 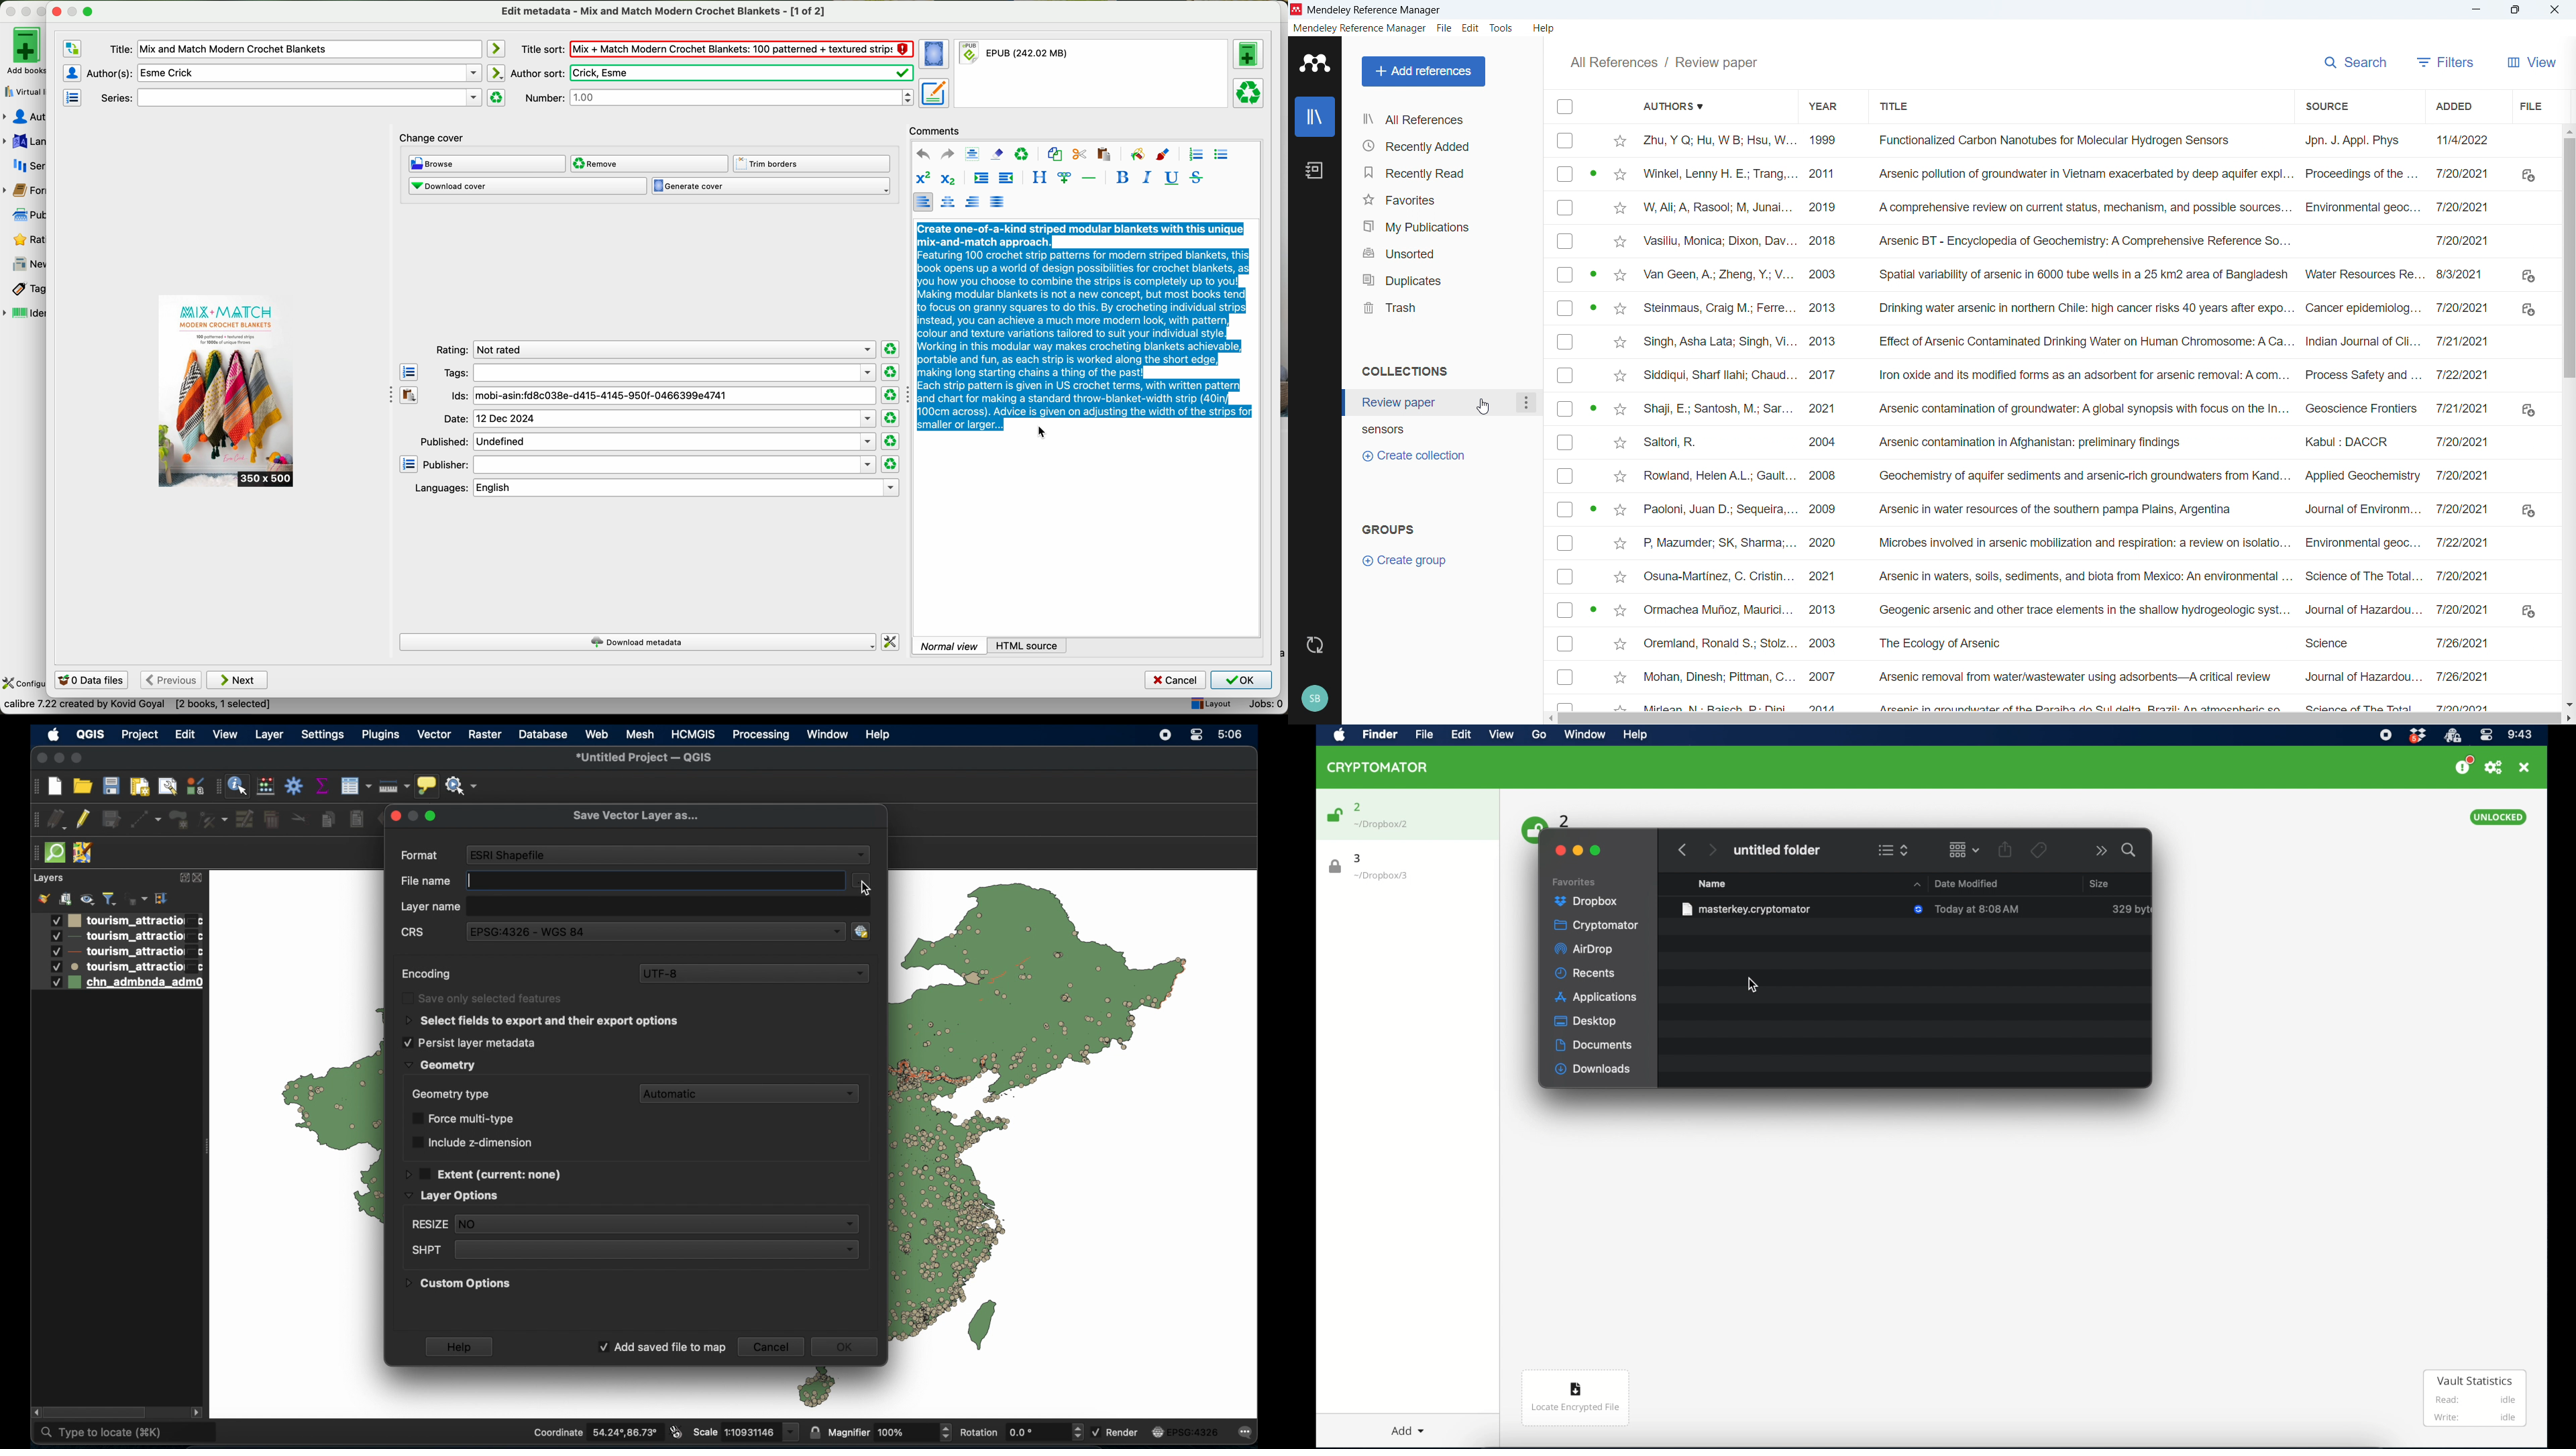 What do you see at coordinates (891, 642) in the screenshot?
I see `change how calibre downloads metadata` at bounding box center [891, 642].